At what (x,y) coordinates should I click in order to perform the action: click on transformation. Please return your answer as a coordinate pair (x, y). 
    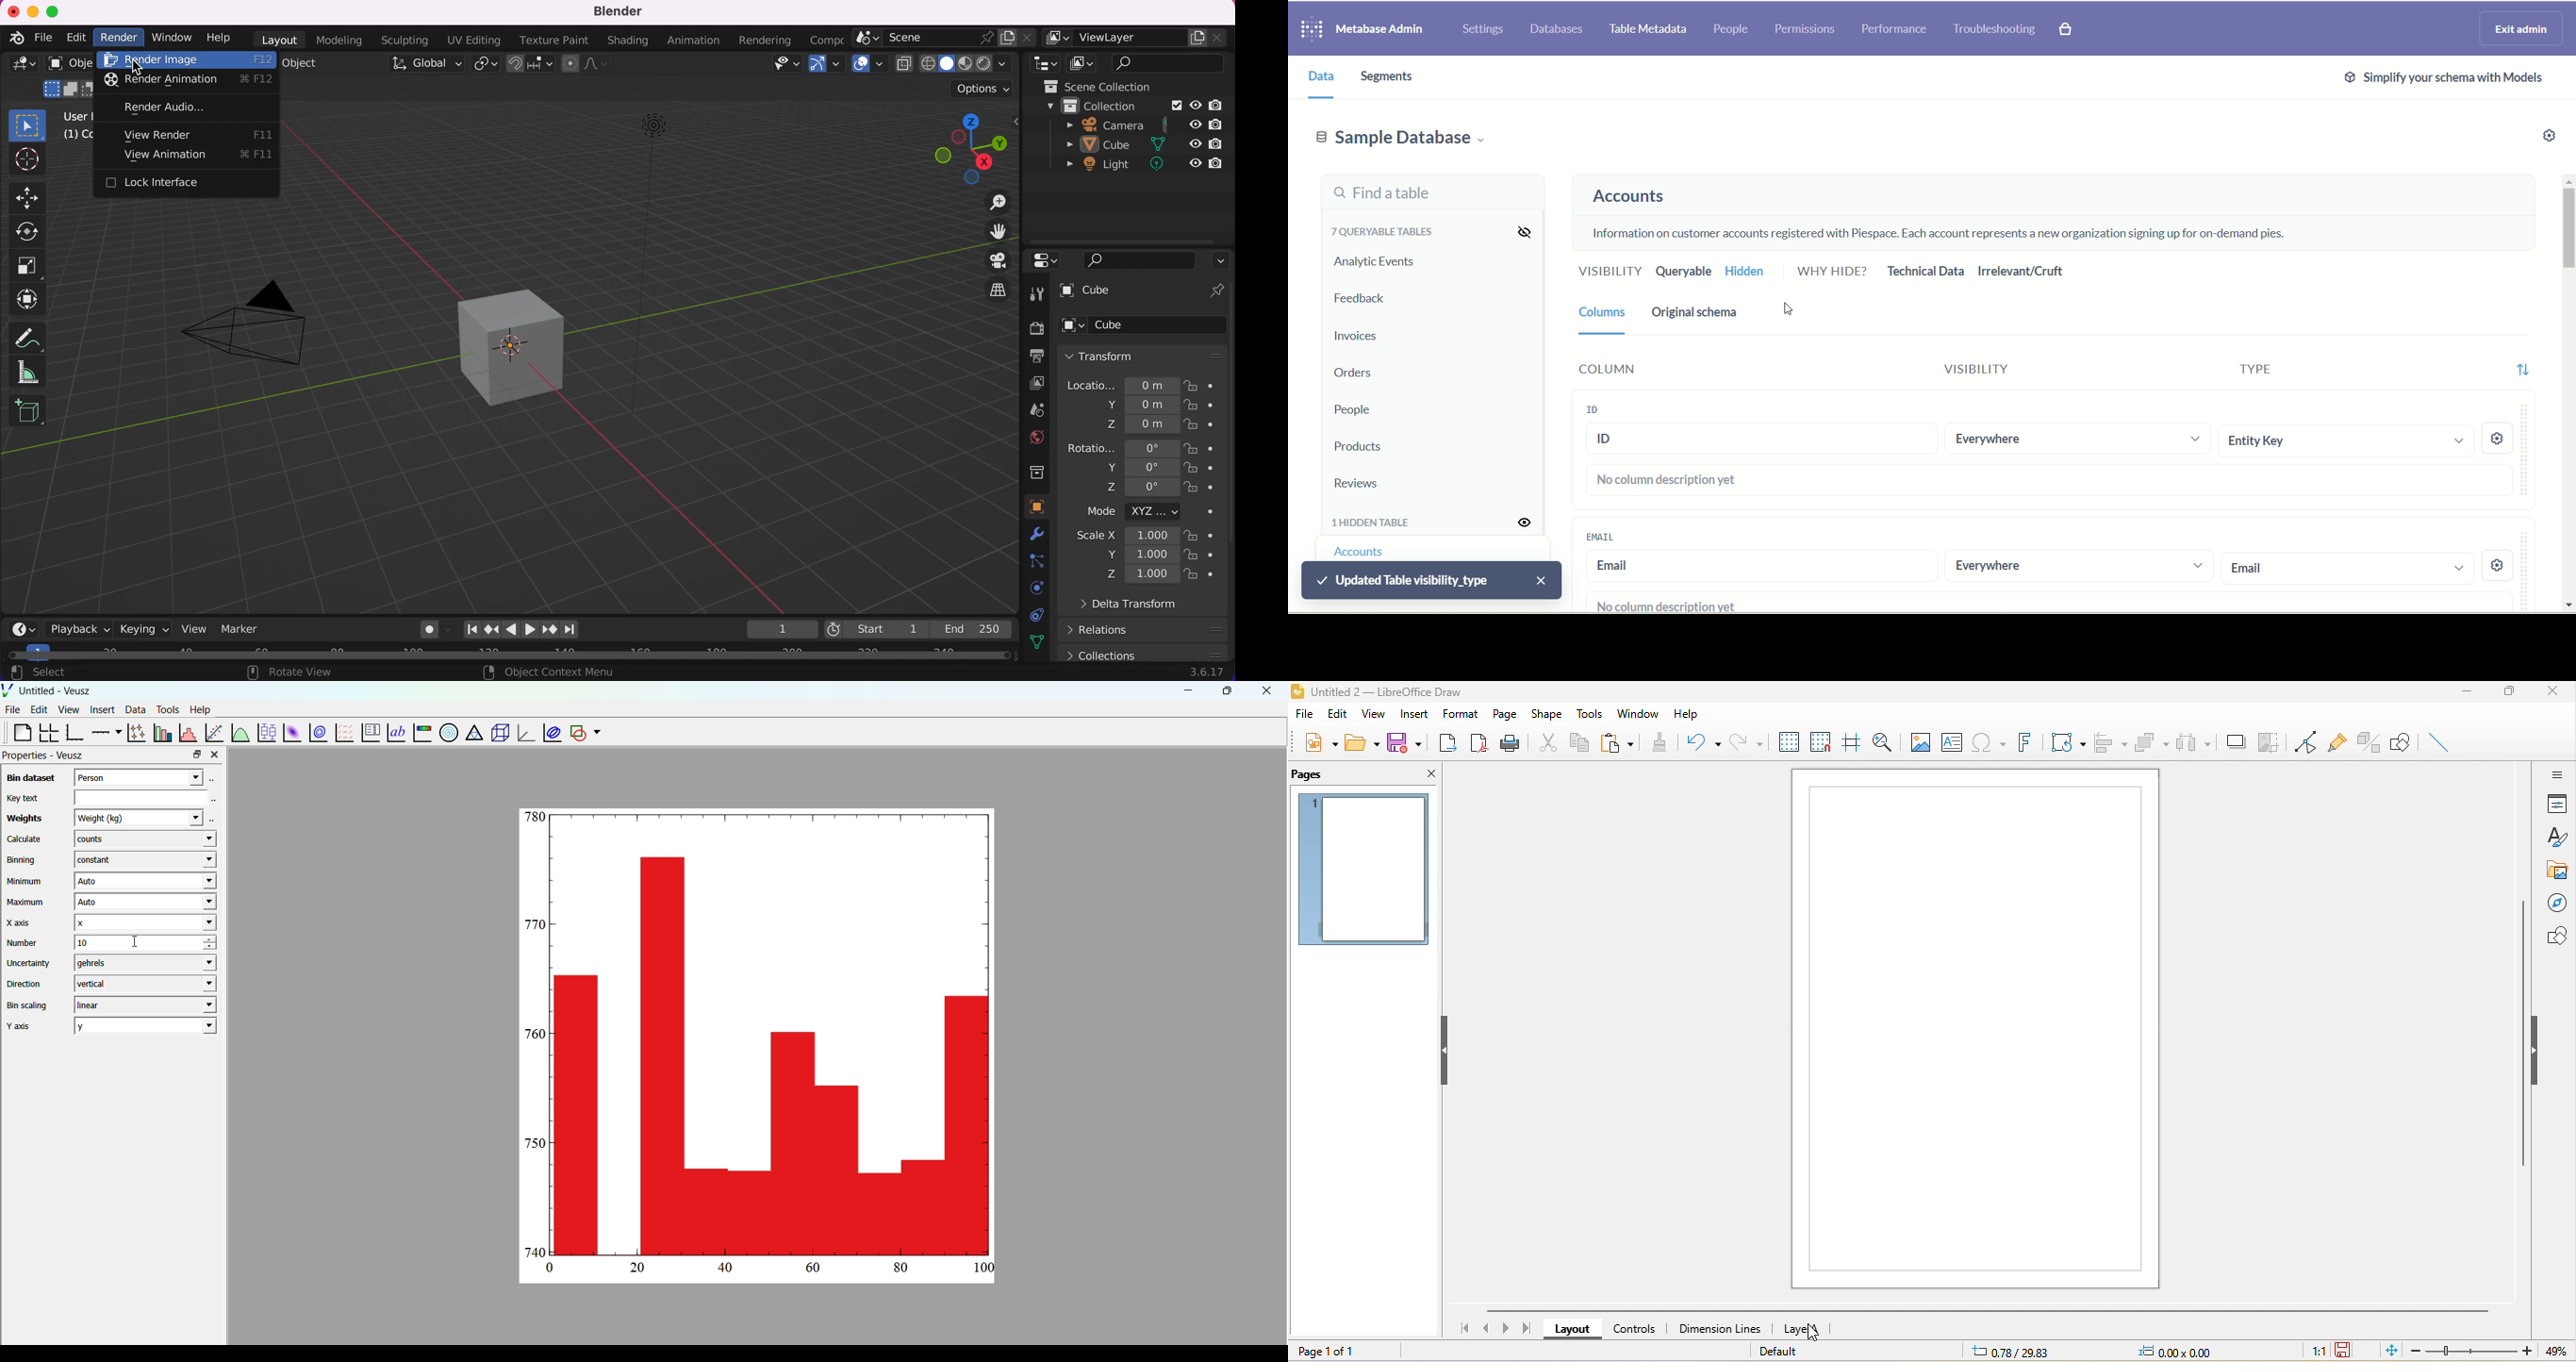
    Looking at the image, I should click on (2064, 744).